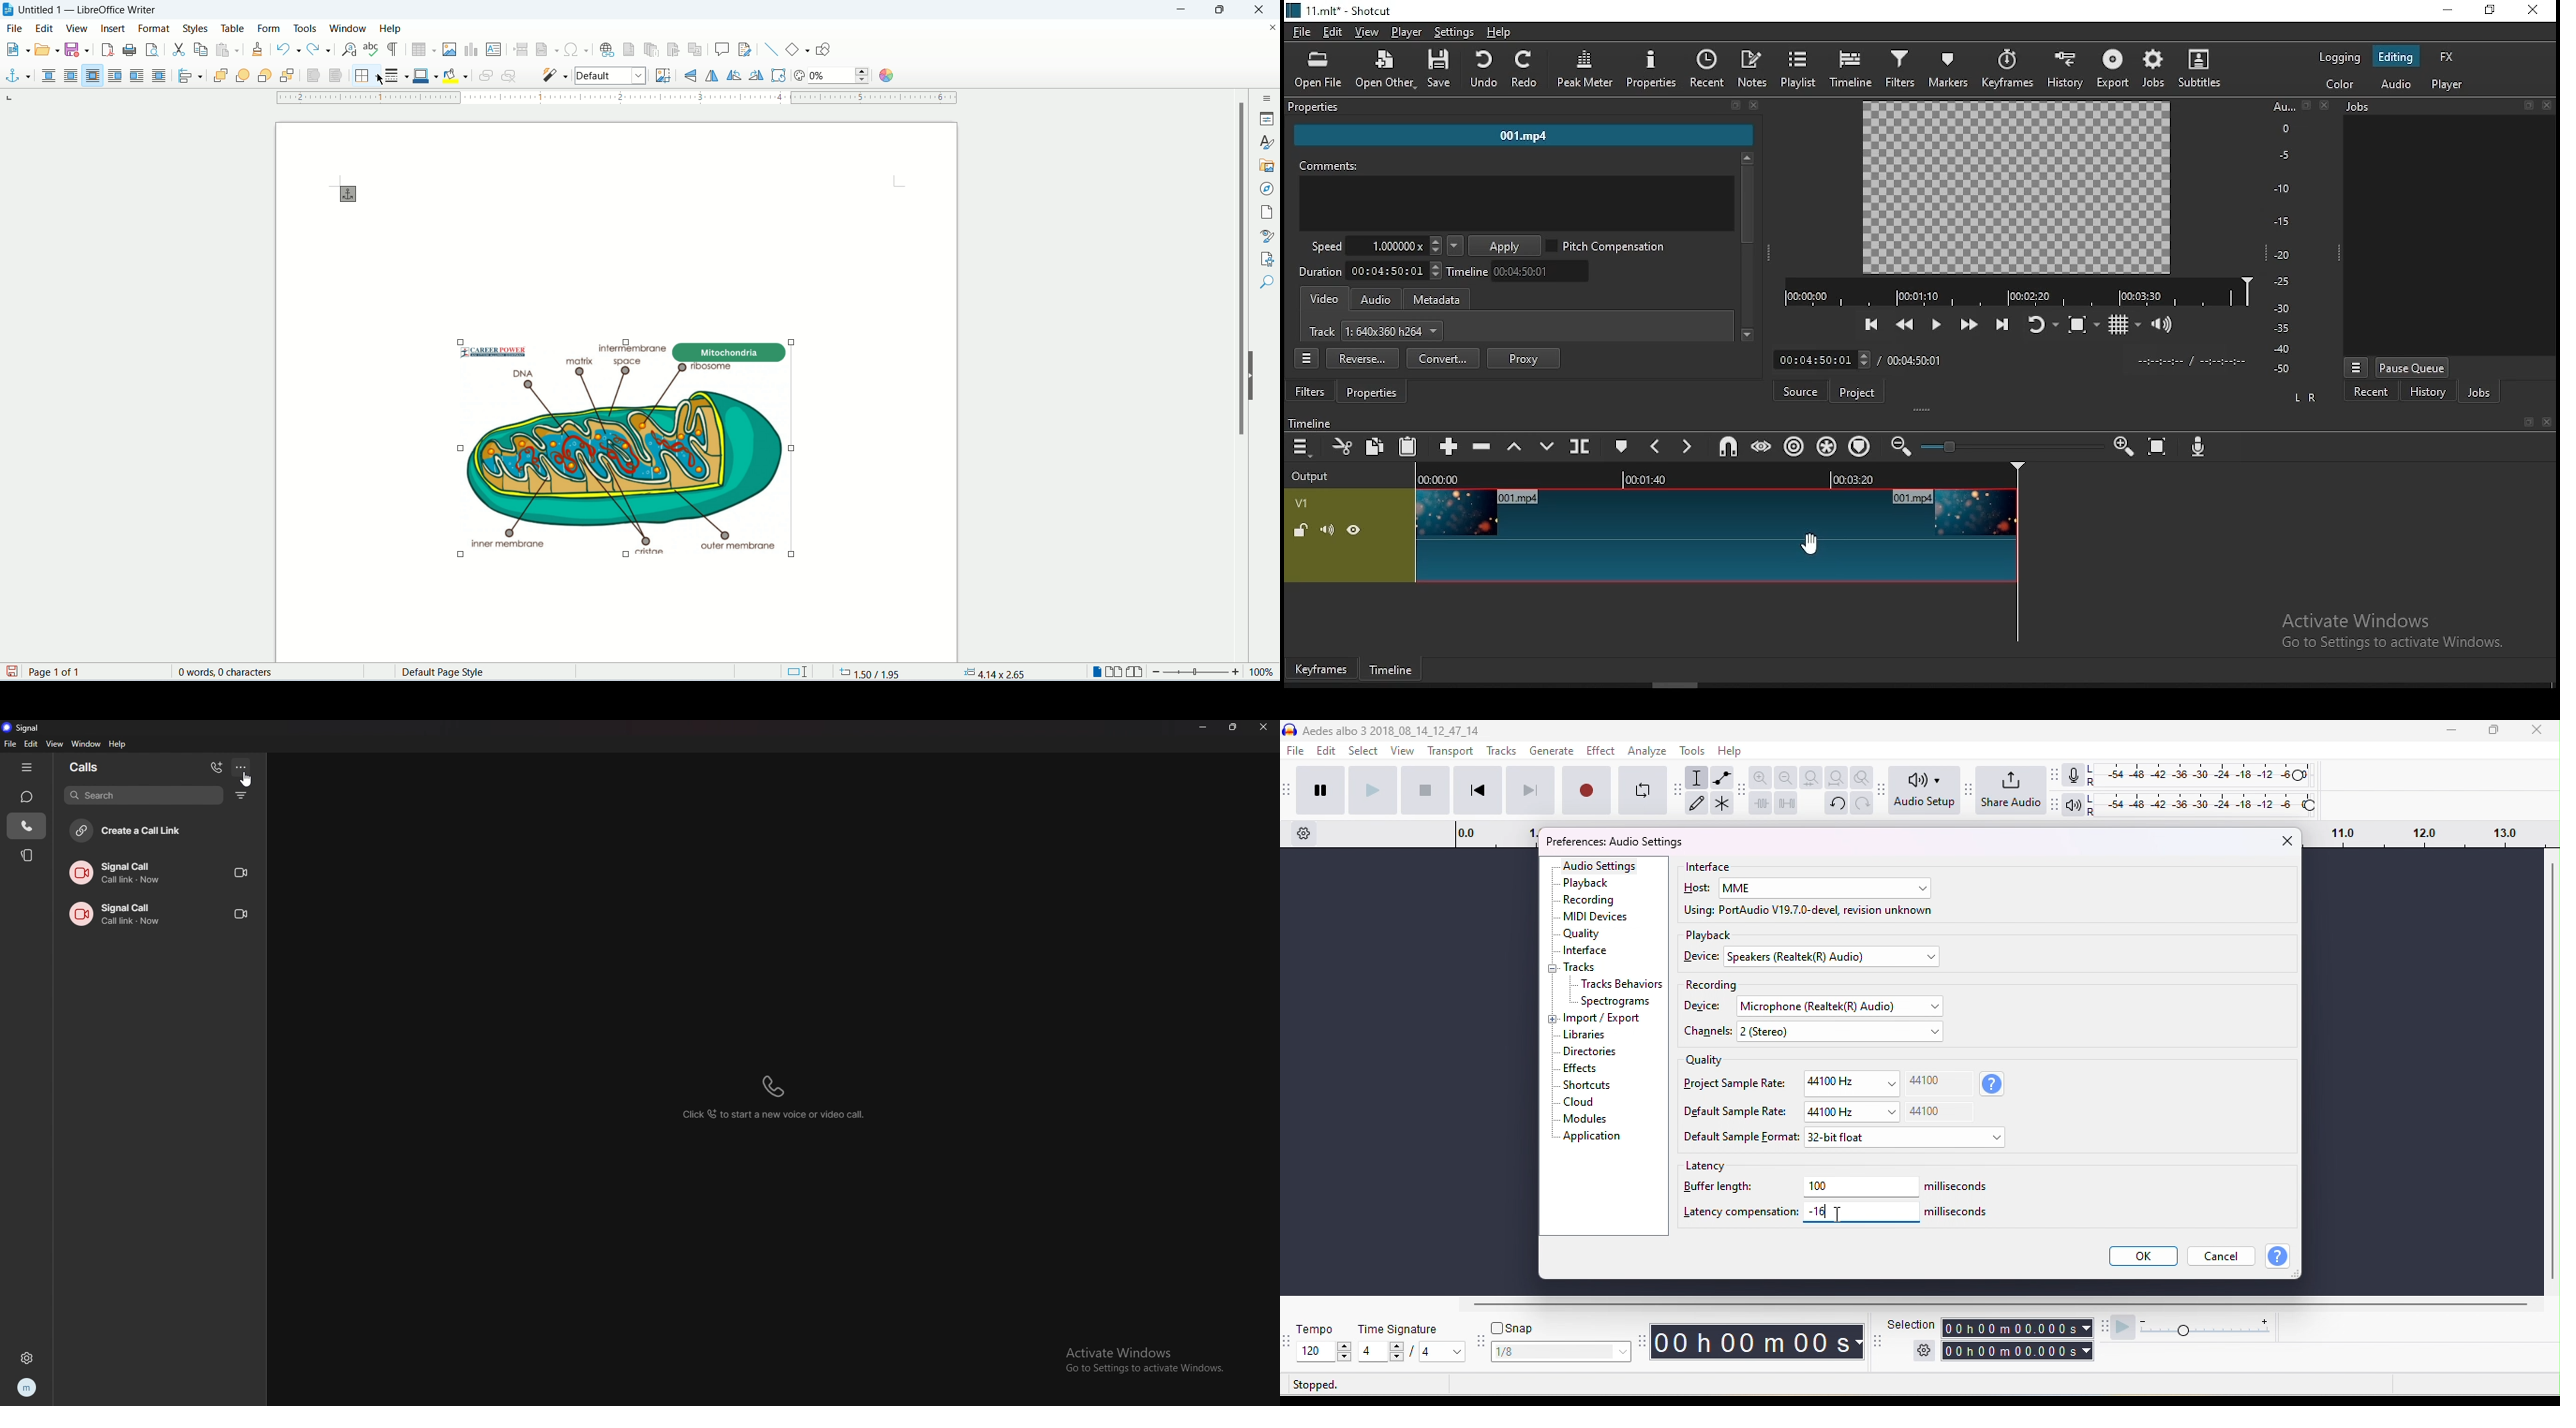 The image size is (2576, 1428). I want to click on view, so click(56, 743).